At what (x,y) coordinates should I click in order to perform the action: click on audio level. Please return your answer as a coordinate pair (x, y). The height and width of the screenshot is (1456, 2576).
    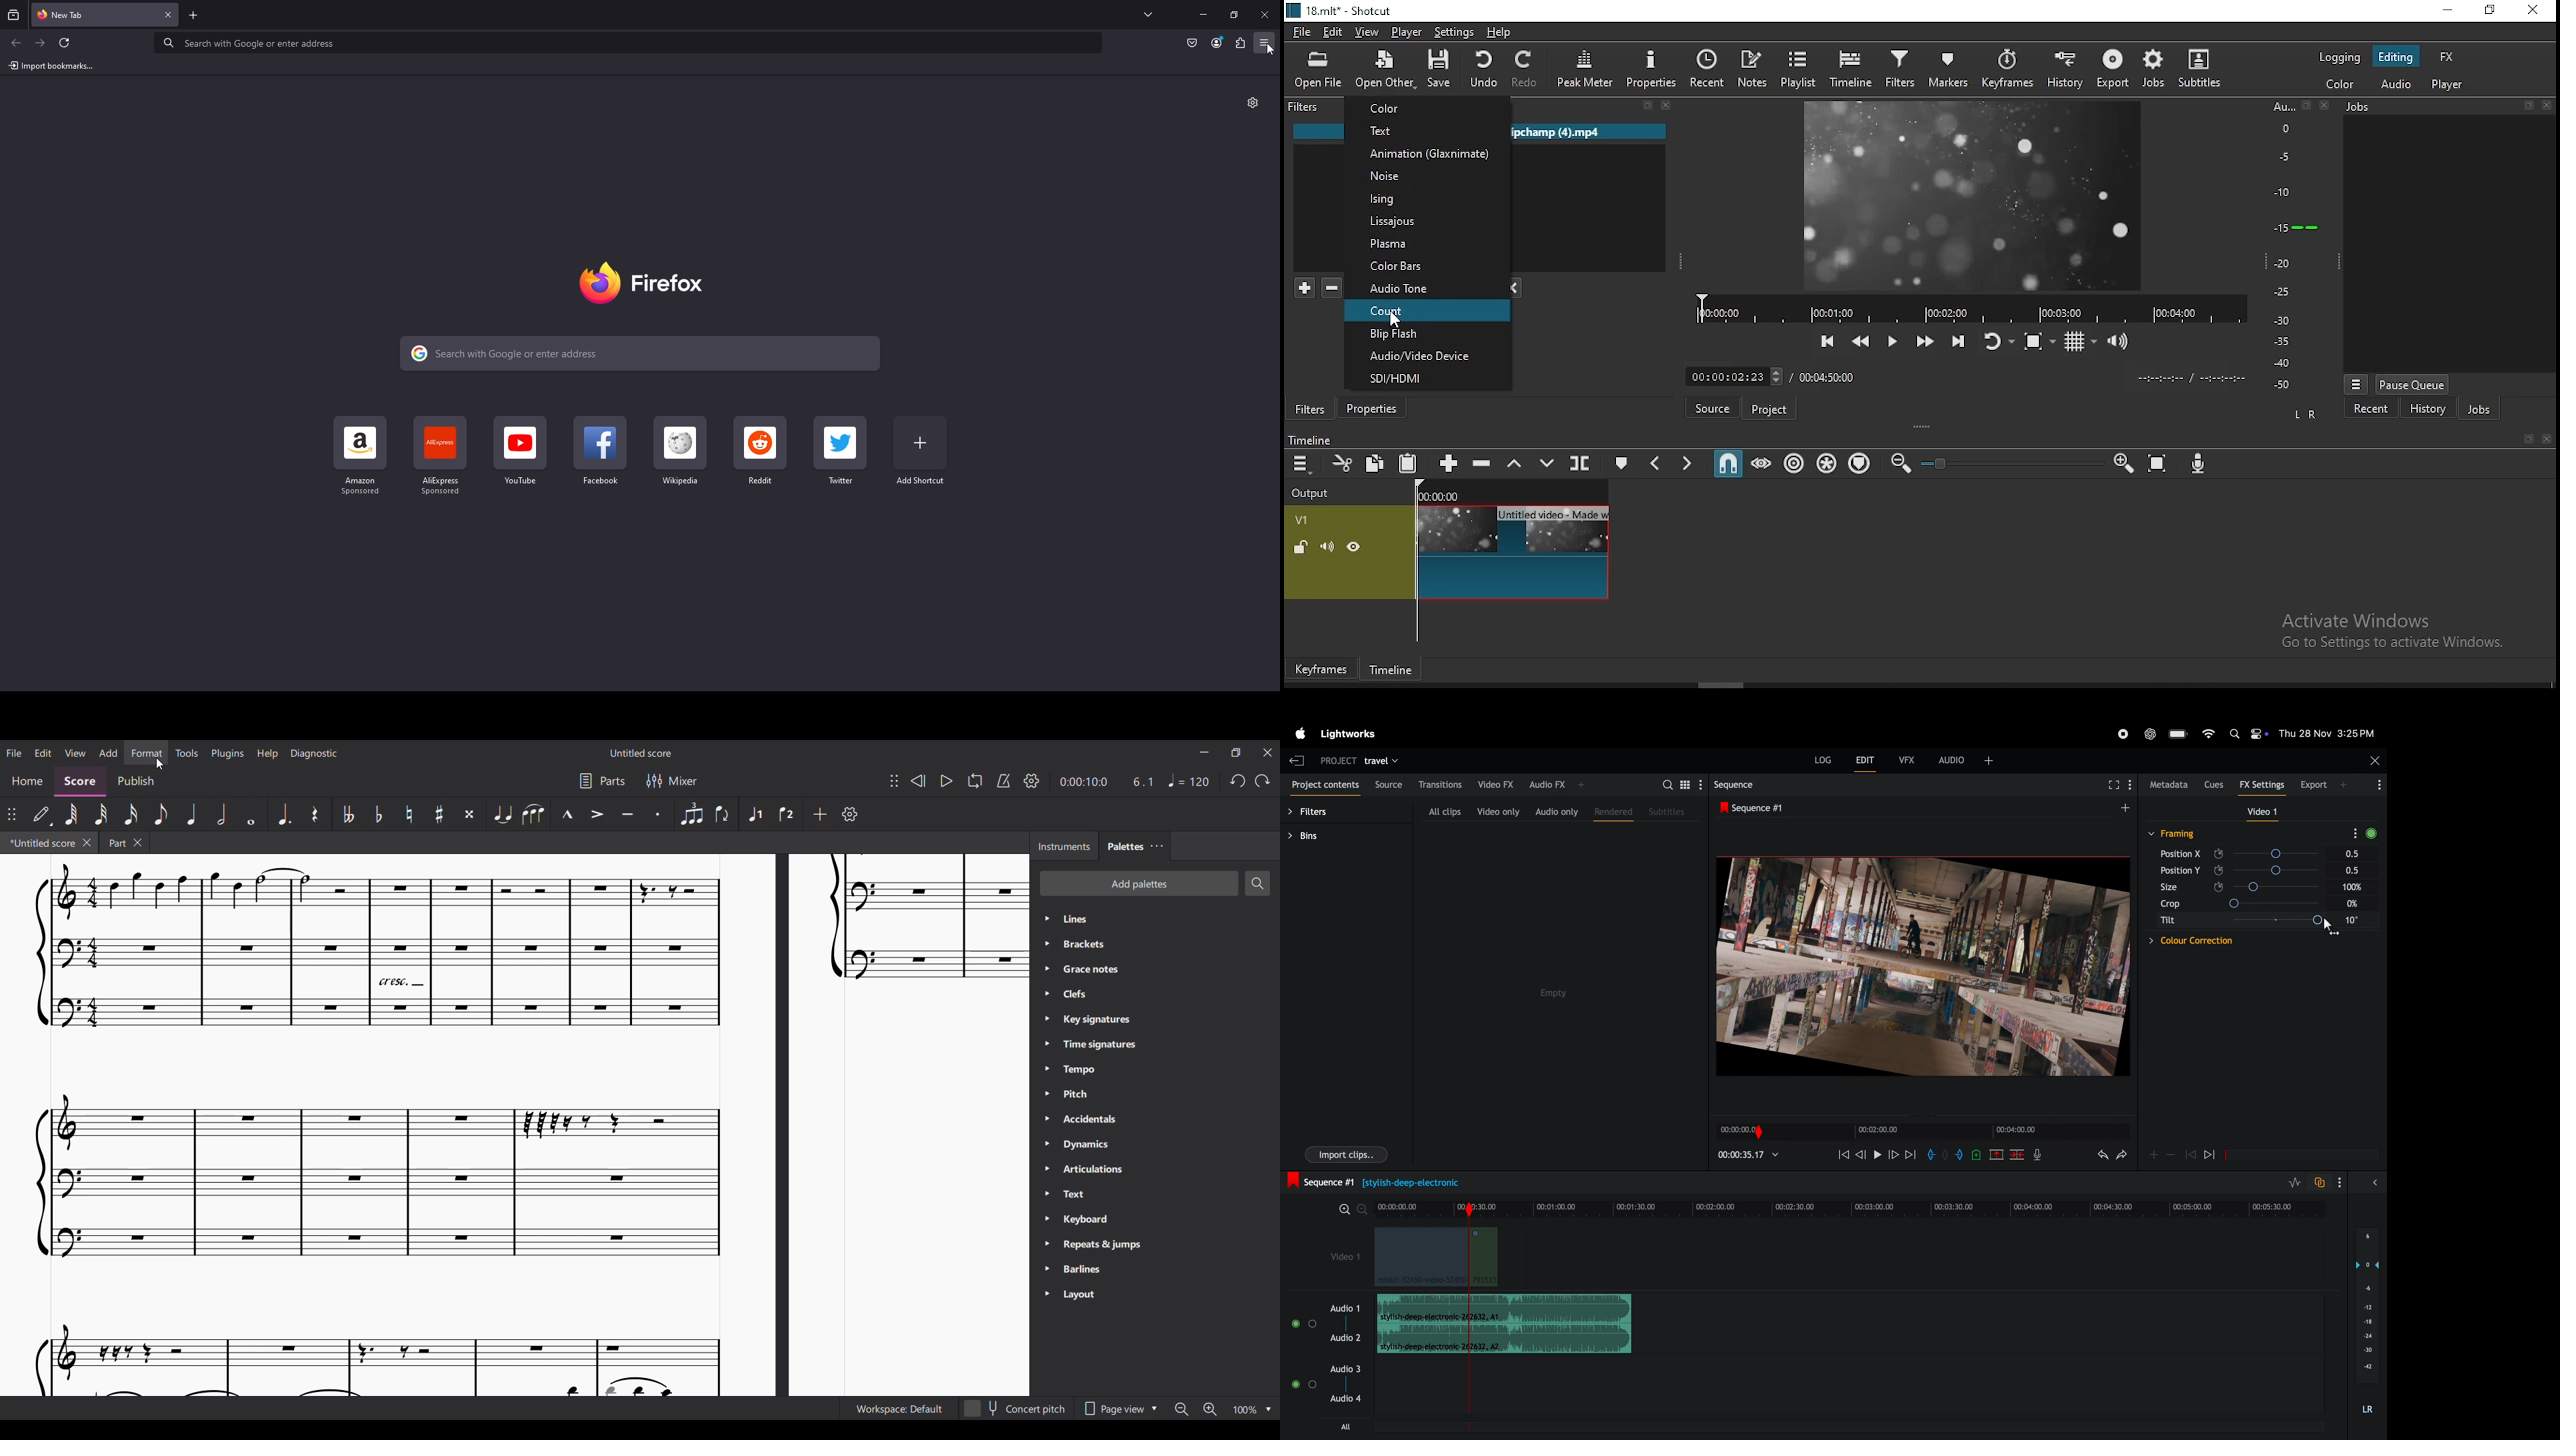
    Looking at the image, I should click on (2368, 1319).